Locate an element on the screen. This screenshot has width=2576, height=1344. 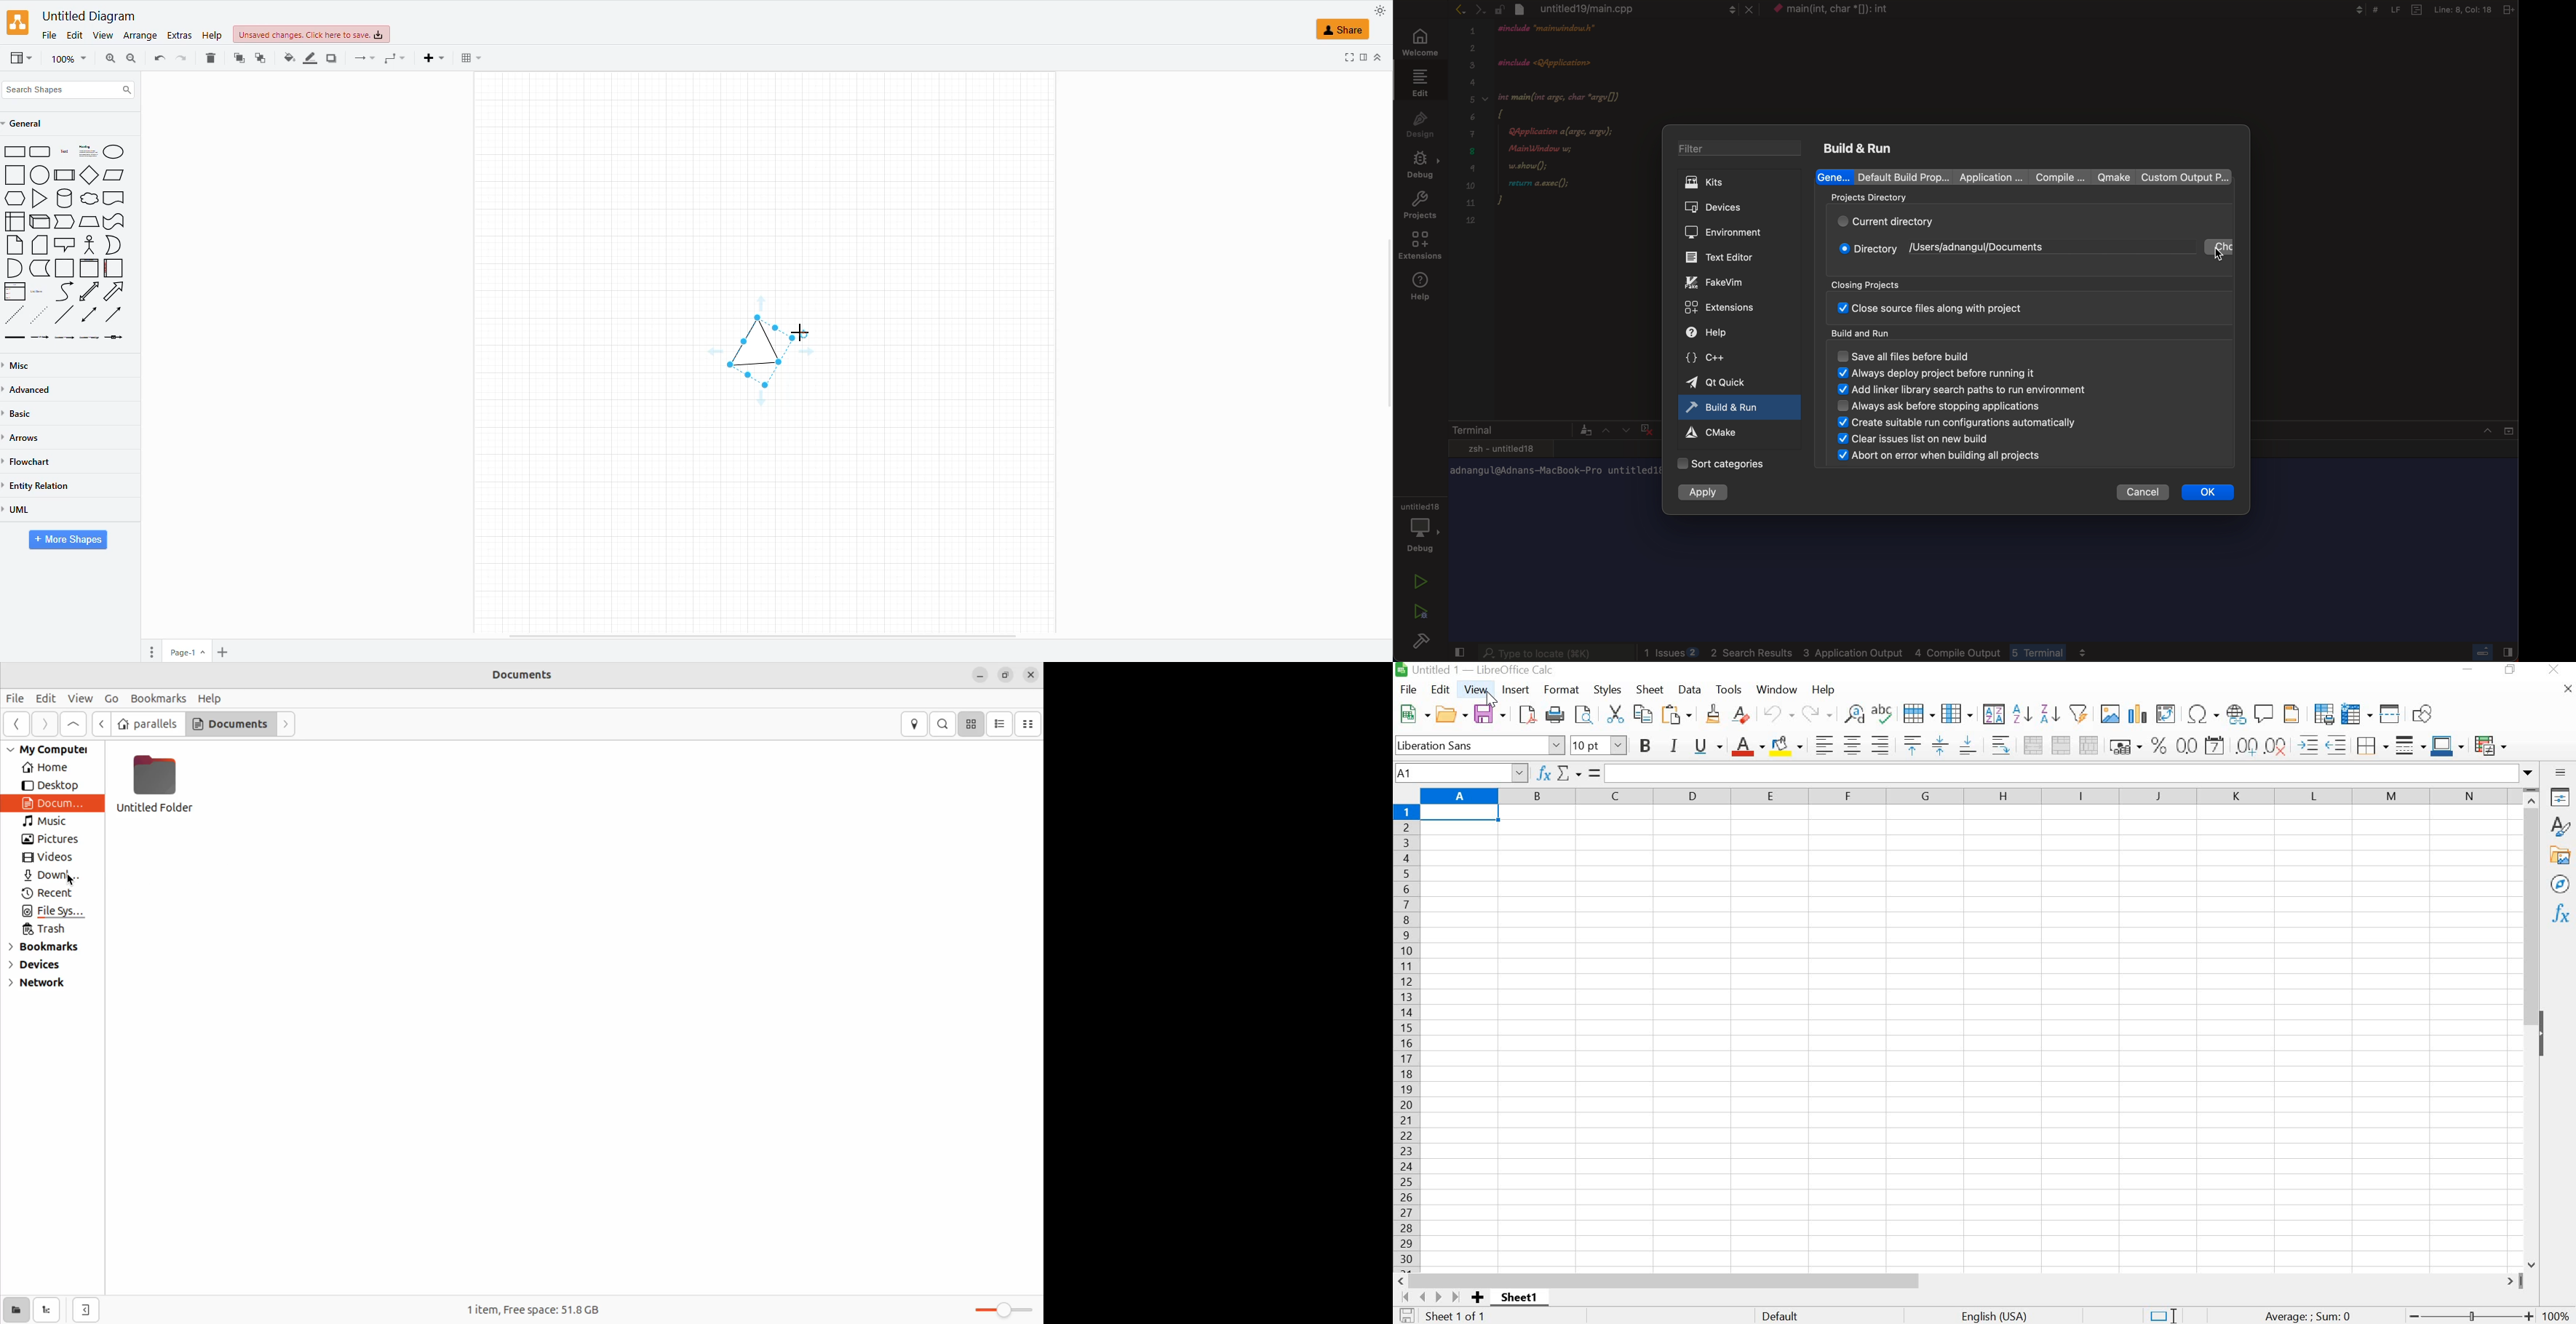
PRINT is located at coordinates (1555, 715).